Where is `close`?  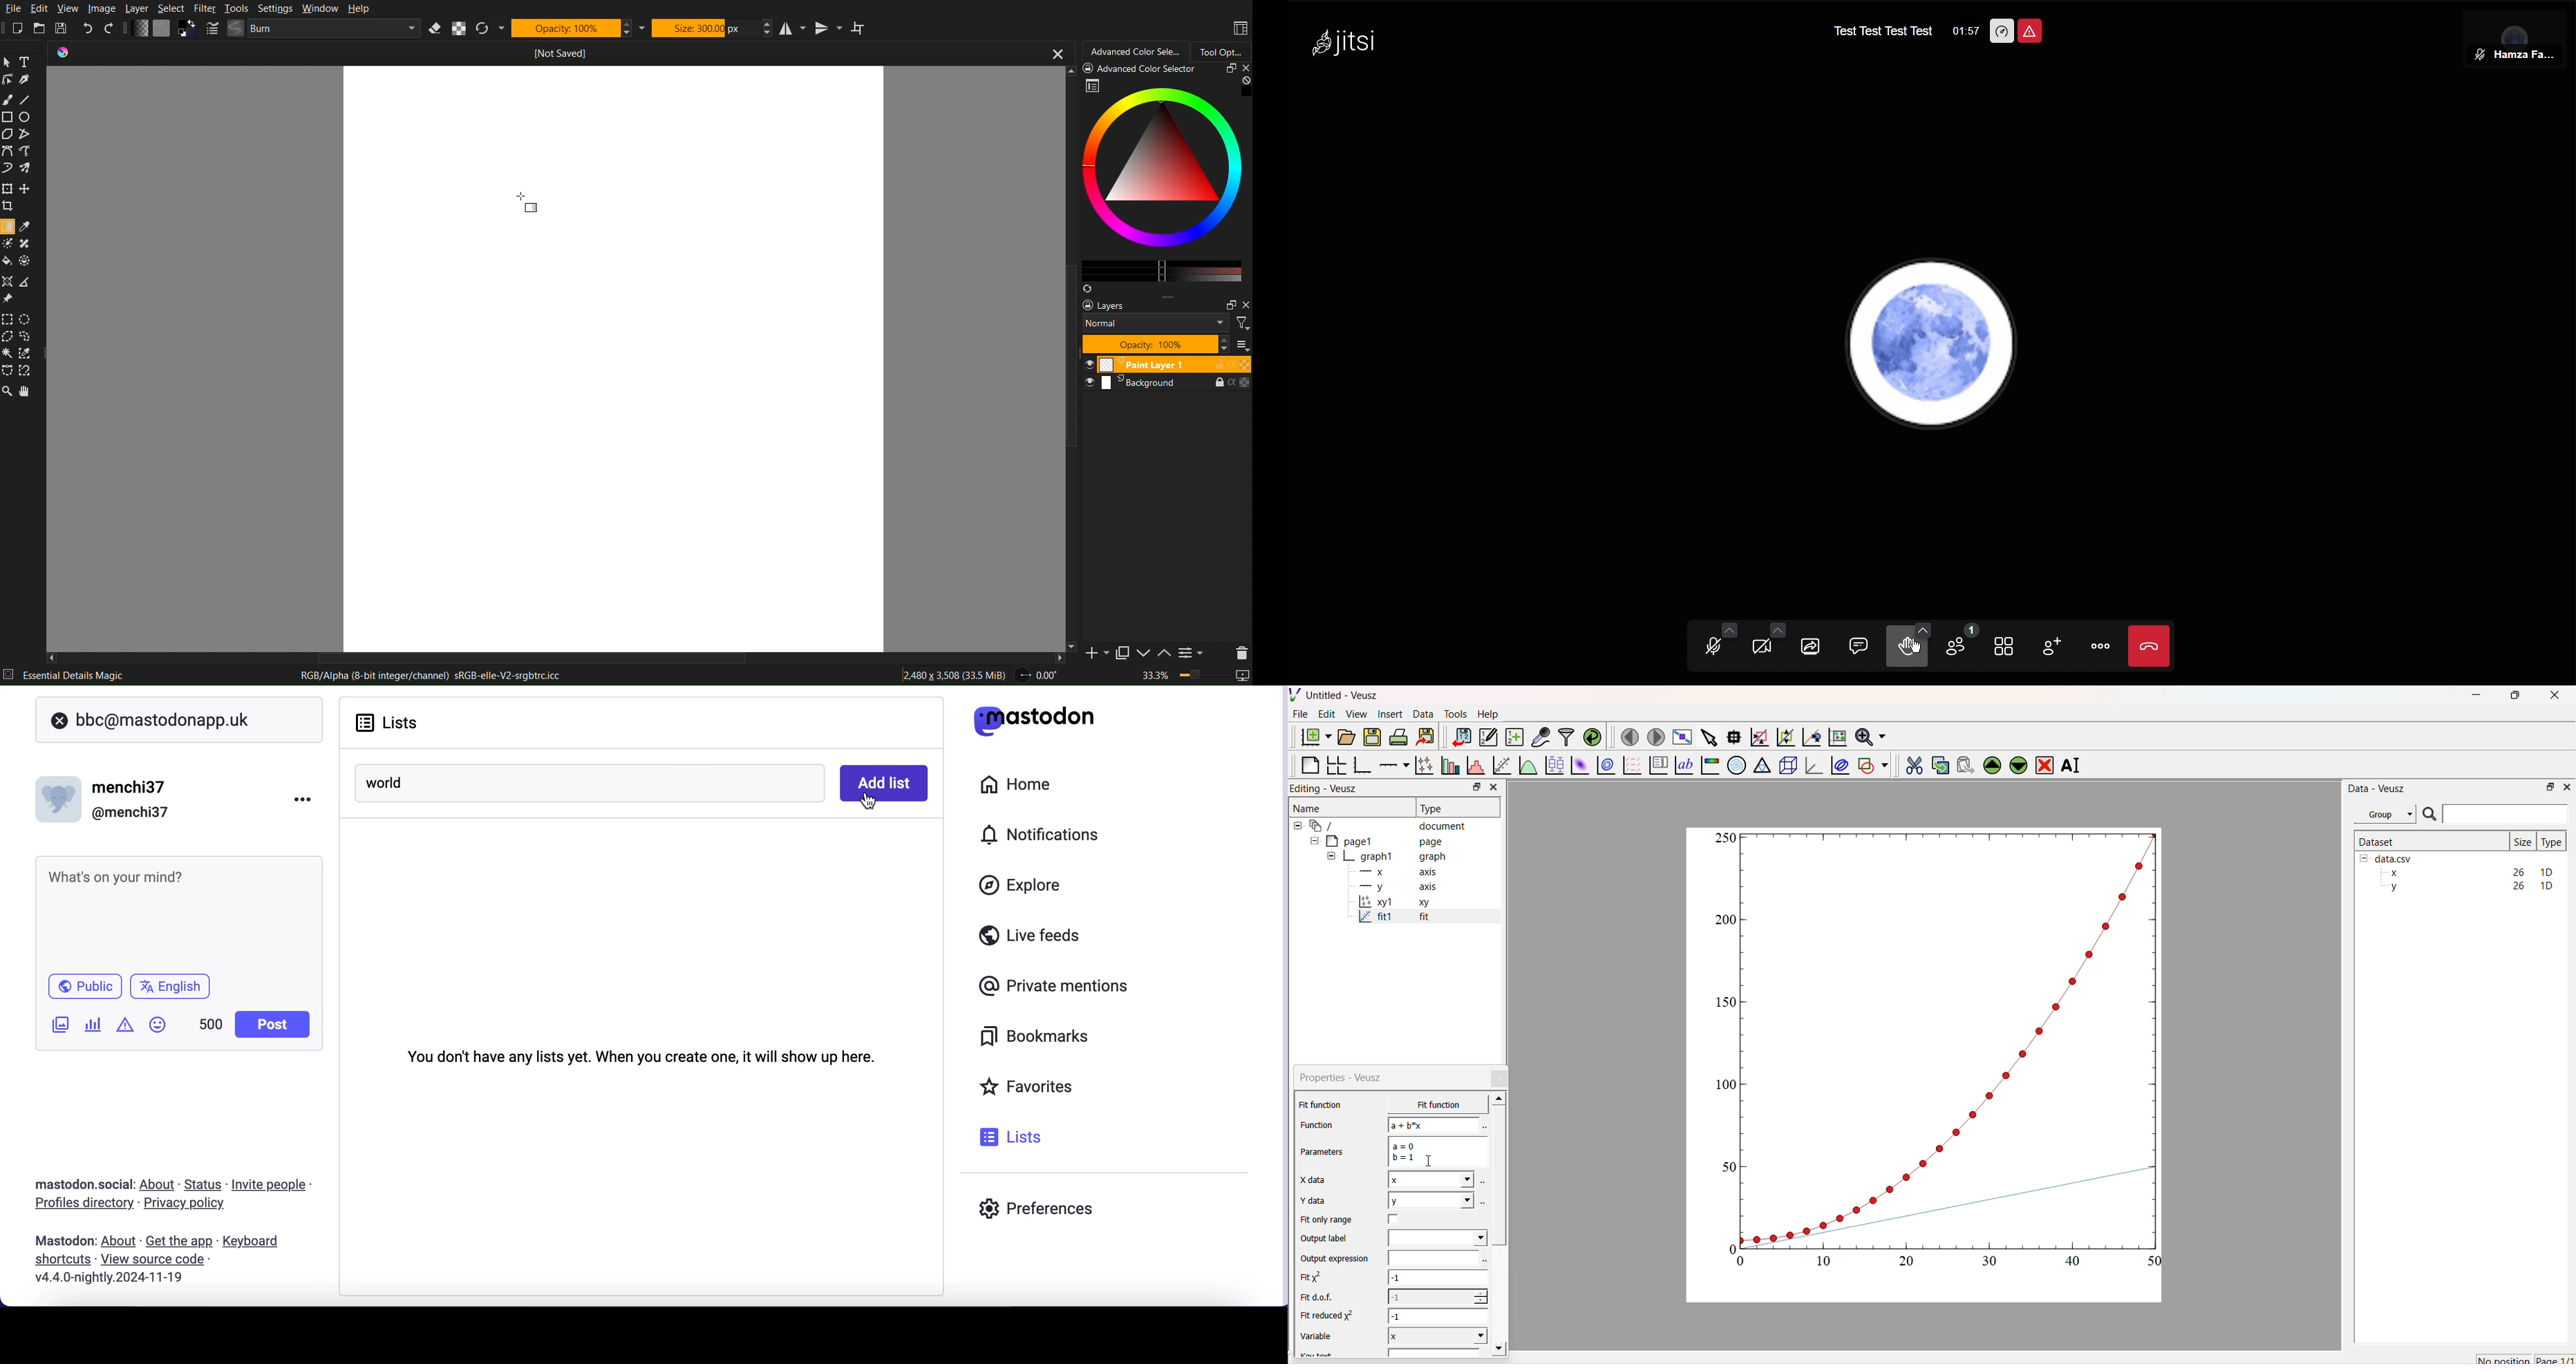 close is located at coordinates (60, 721).